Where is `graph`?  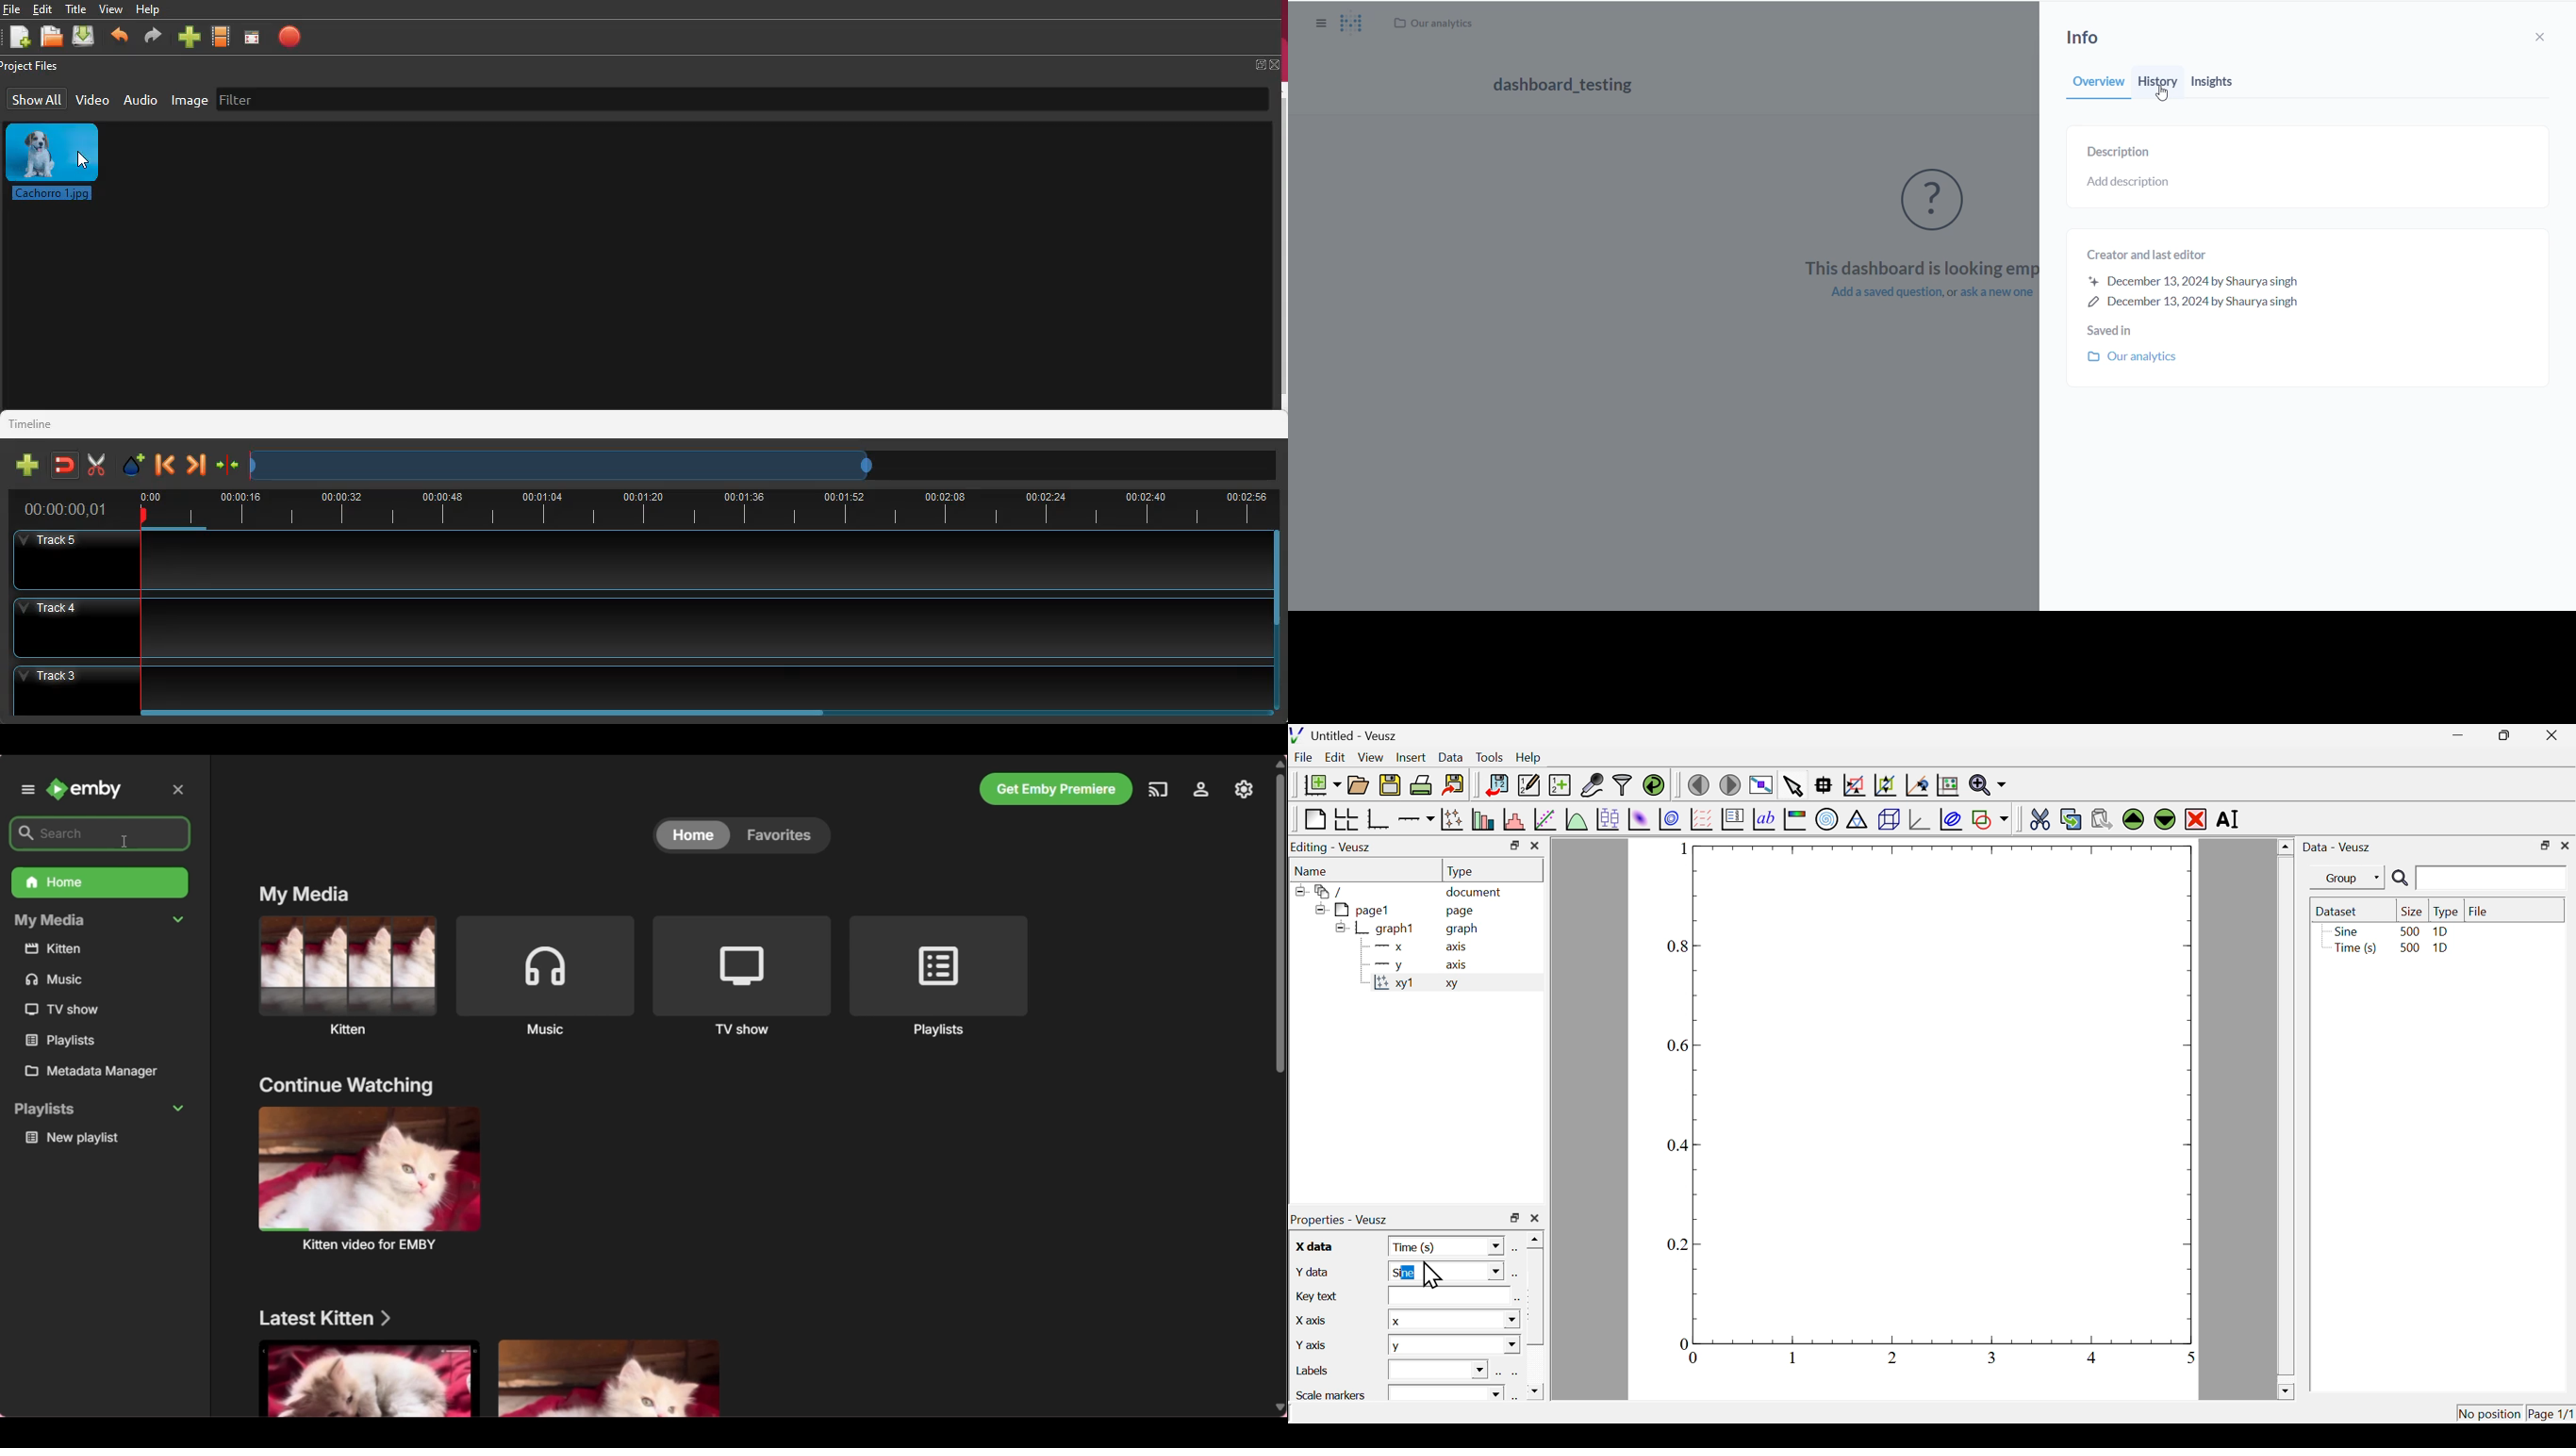
graph is located at coordinates (1462, 929).